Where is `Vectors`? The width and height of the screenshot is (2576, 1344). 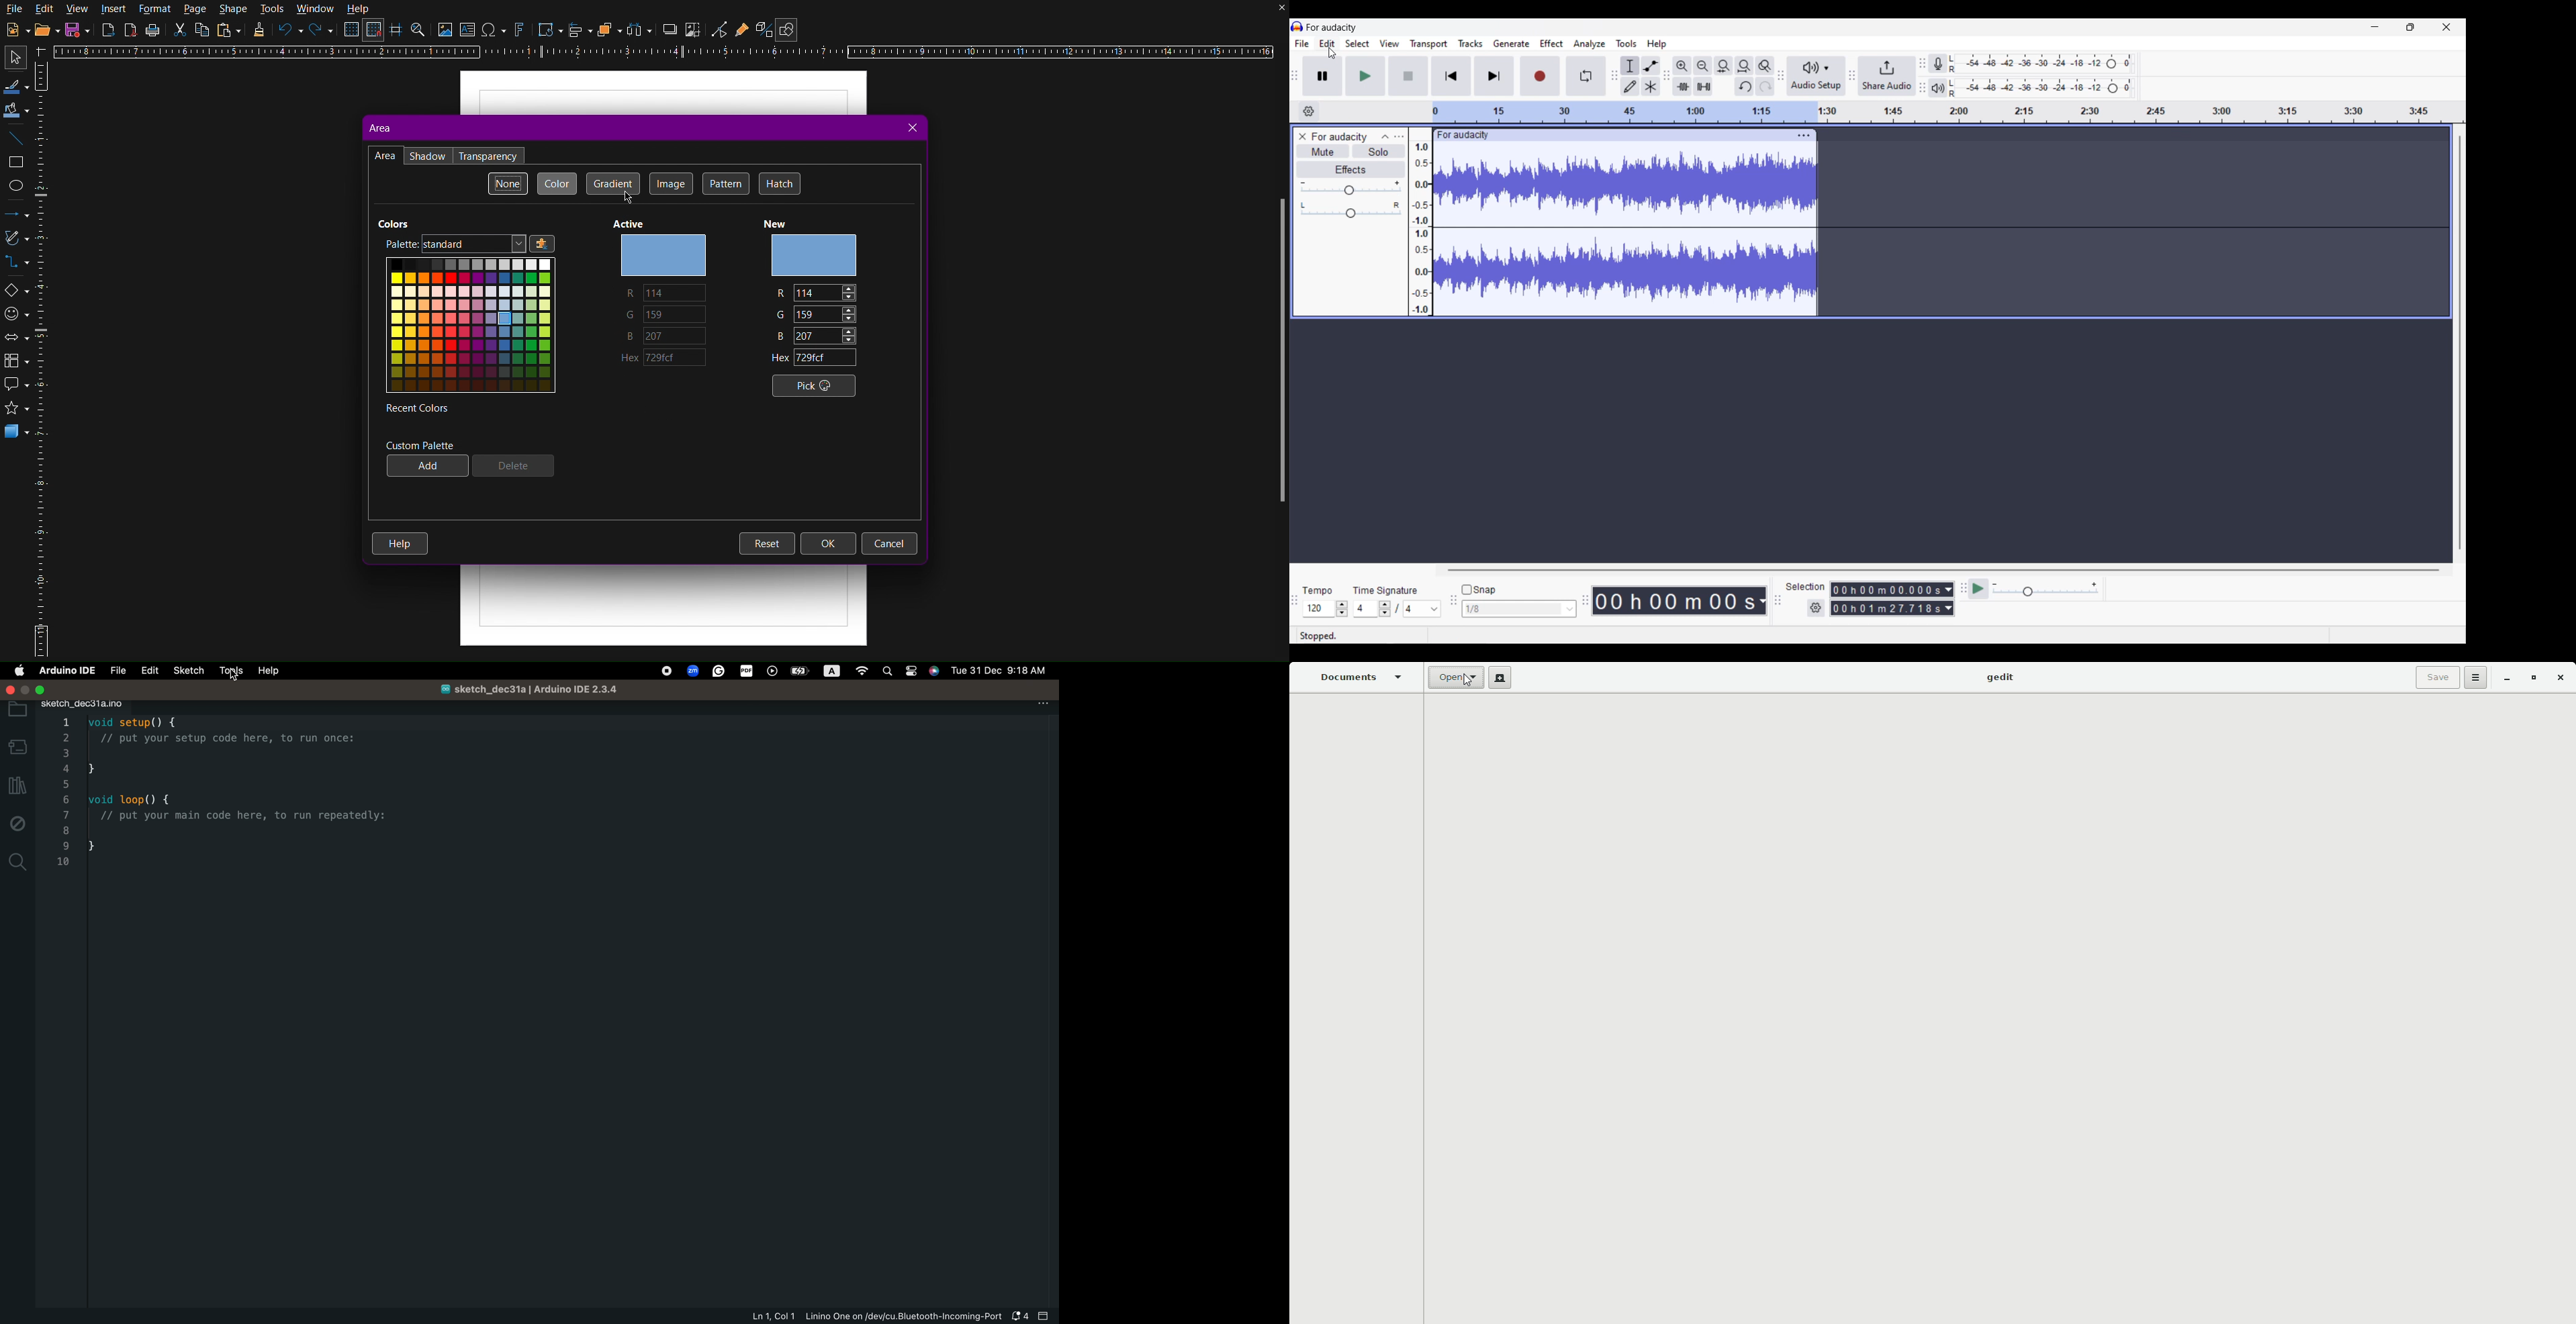 Vectors is located at coordinates (15, 240).